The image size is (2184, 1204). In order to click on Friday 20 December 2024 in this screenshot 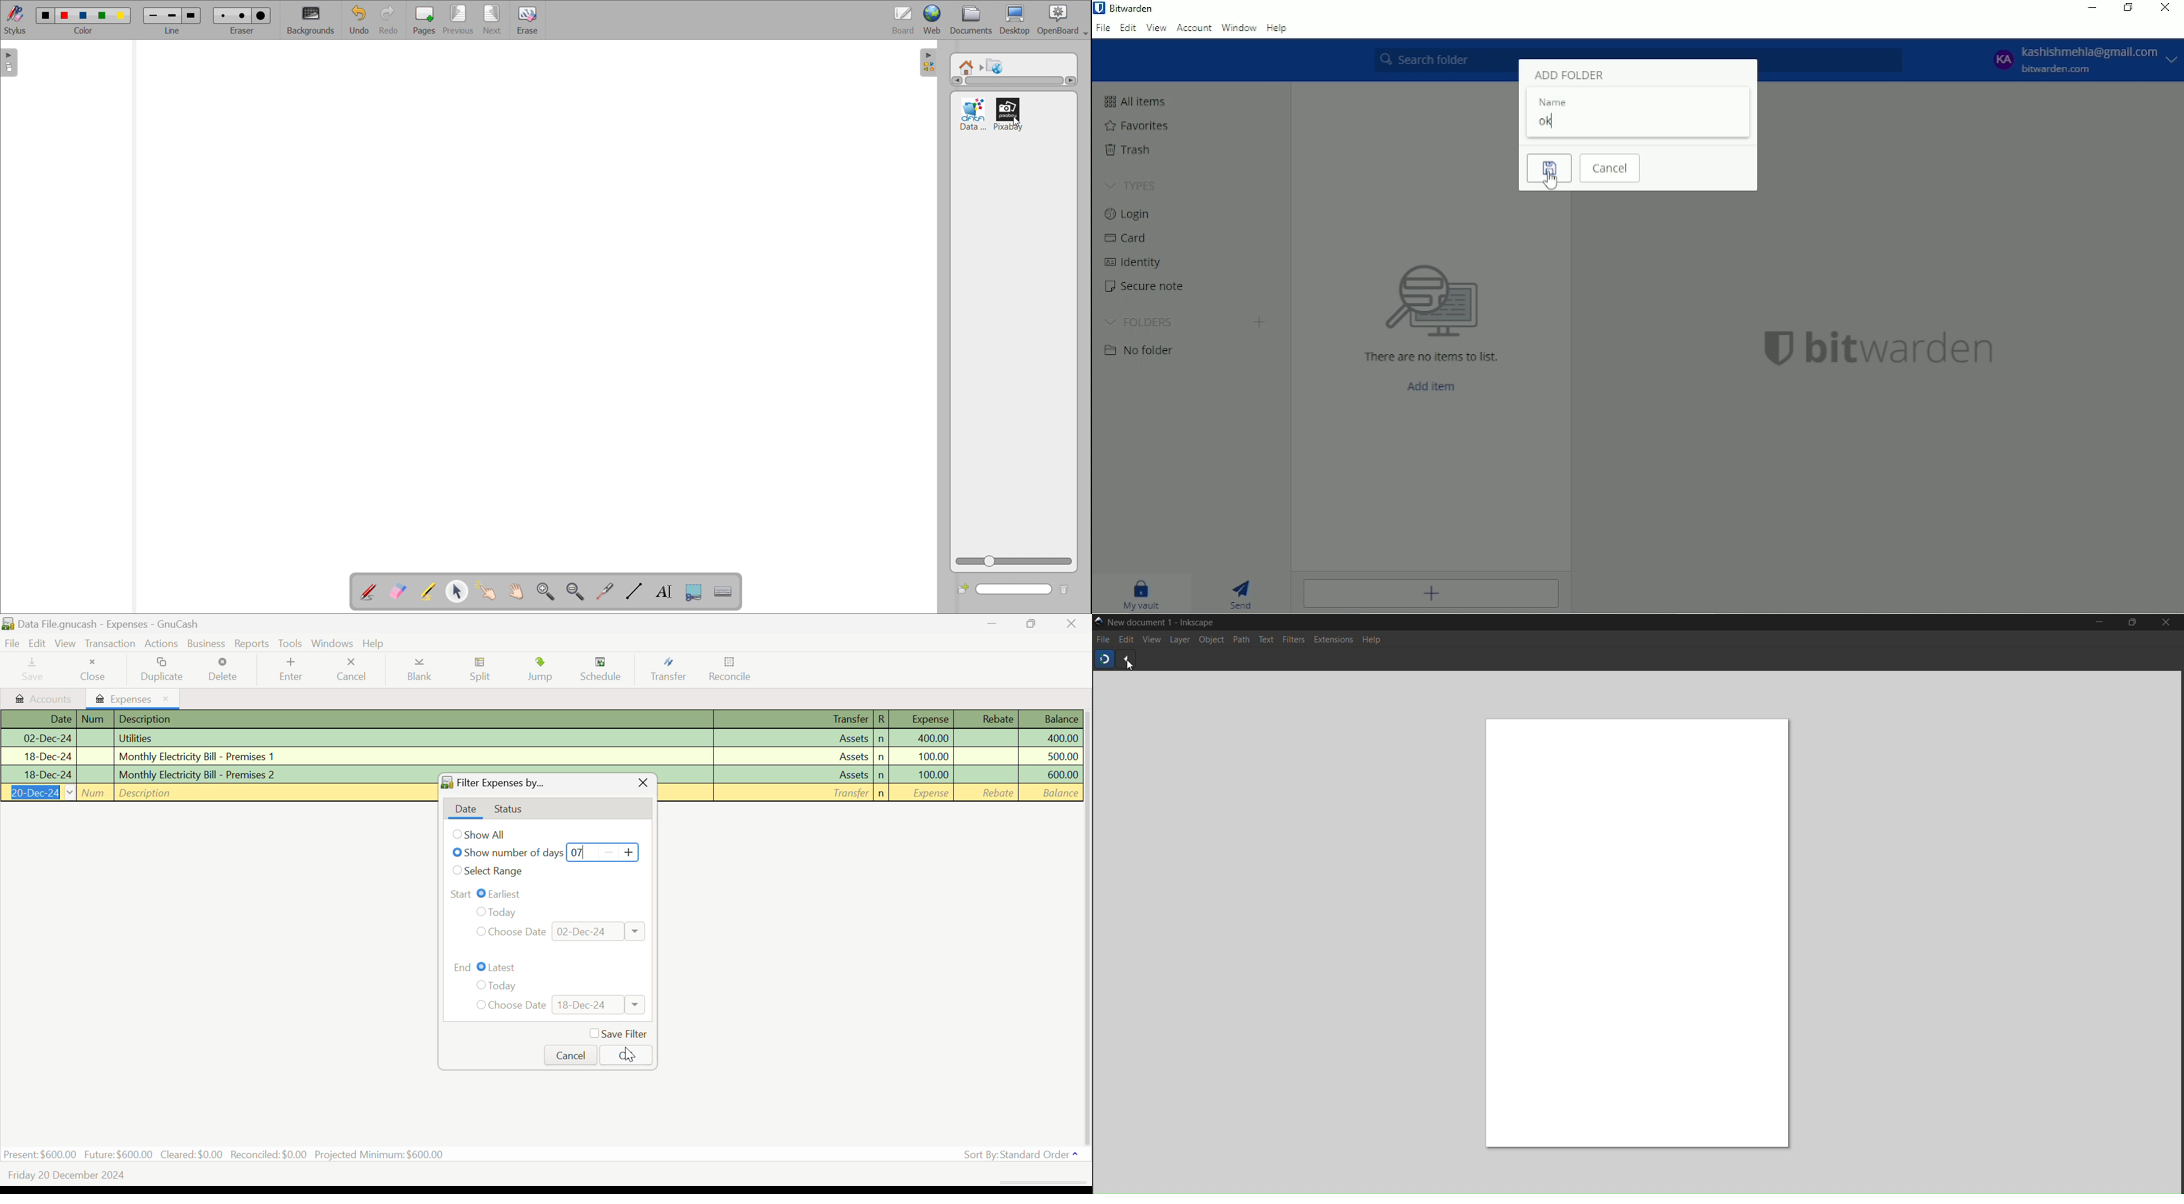, I will do `click(69, 1174)`.